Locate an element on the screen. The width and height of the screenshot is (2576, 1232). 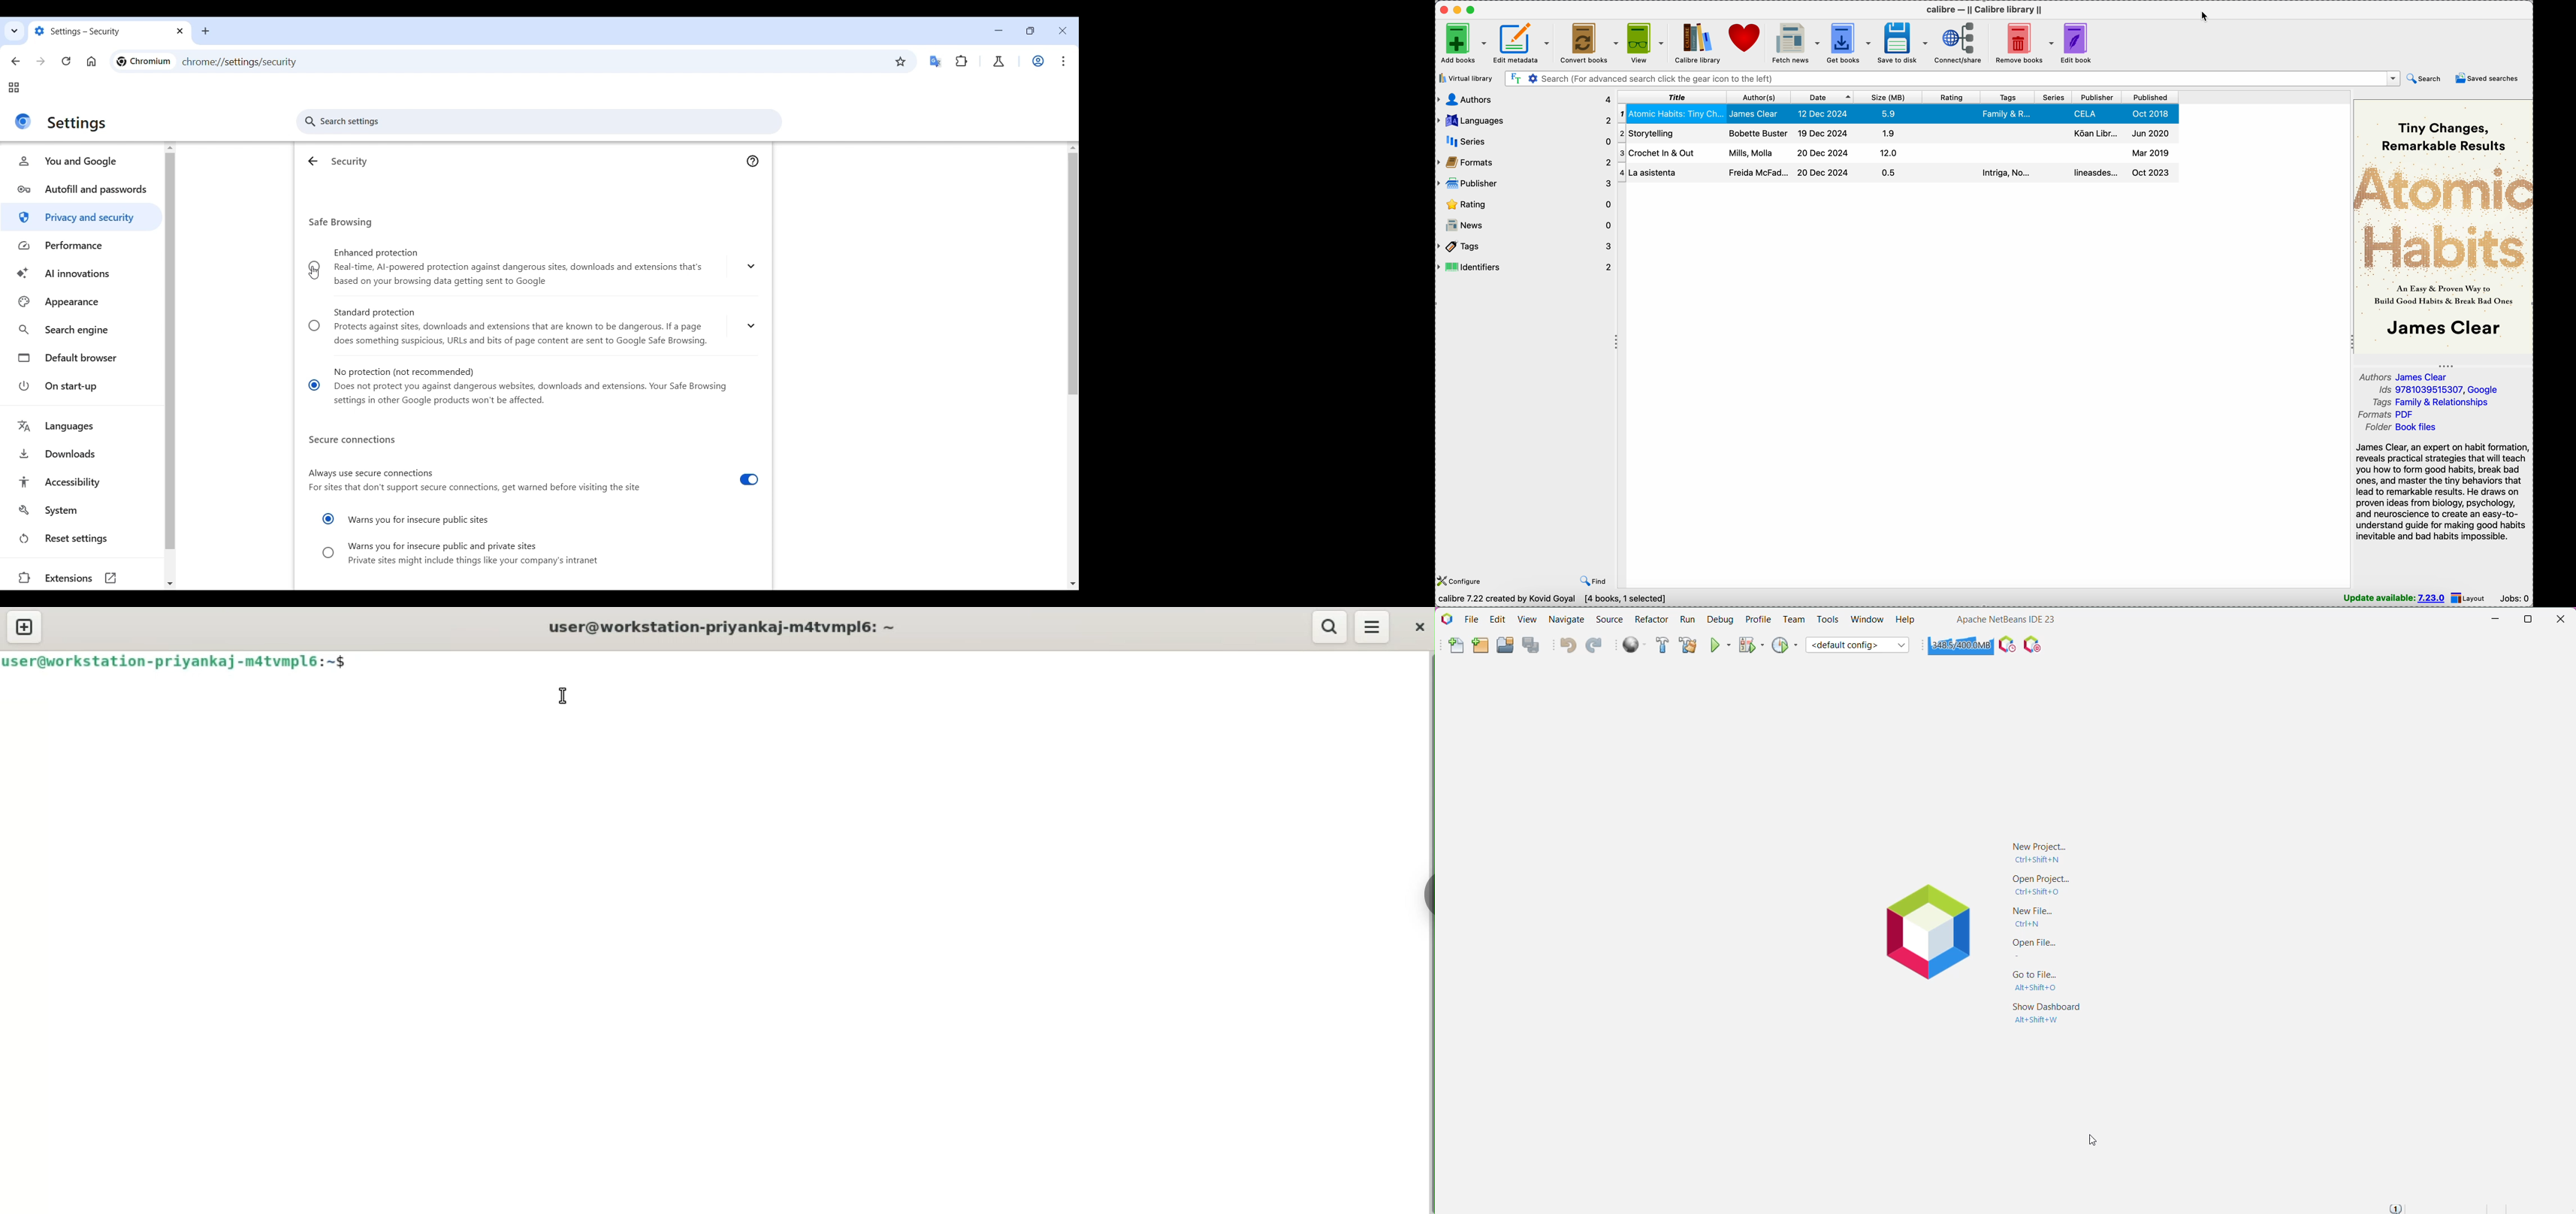
Secure connections is located at coordinates (352, 440).